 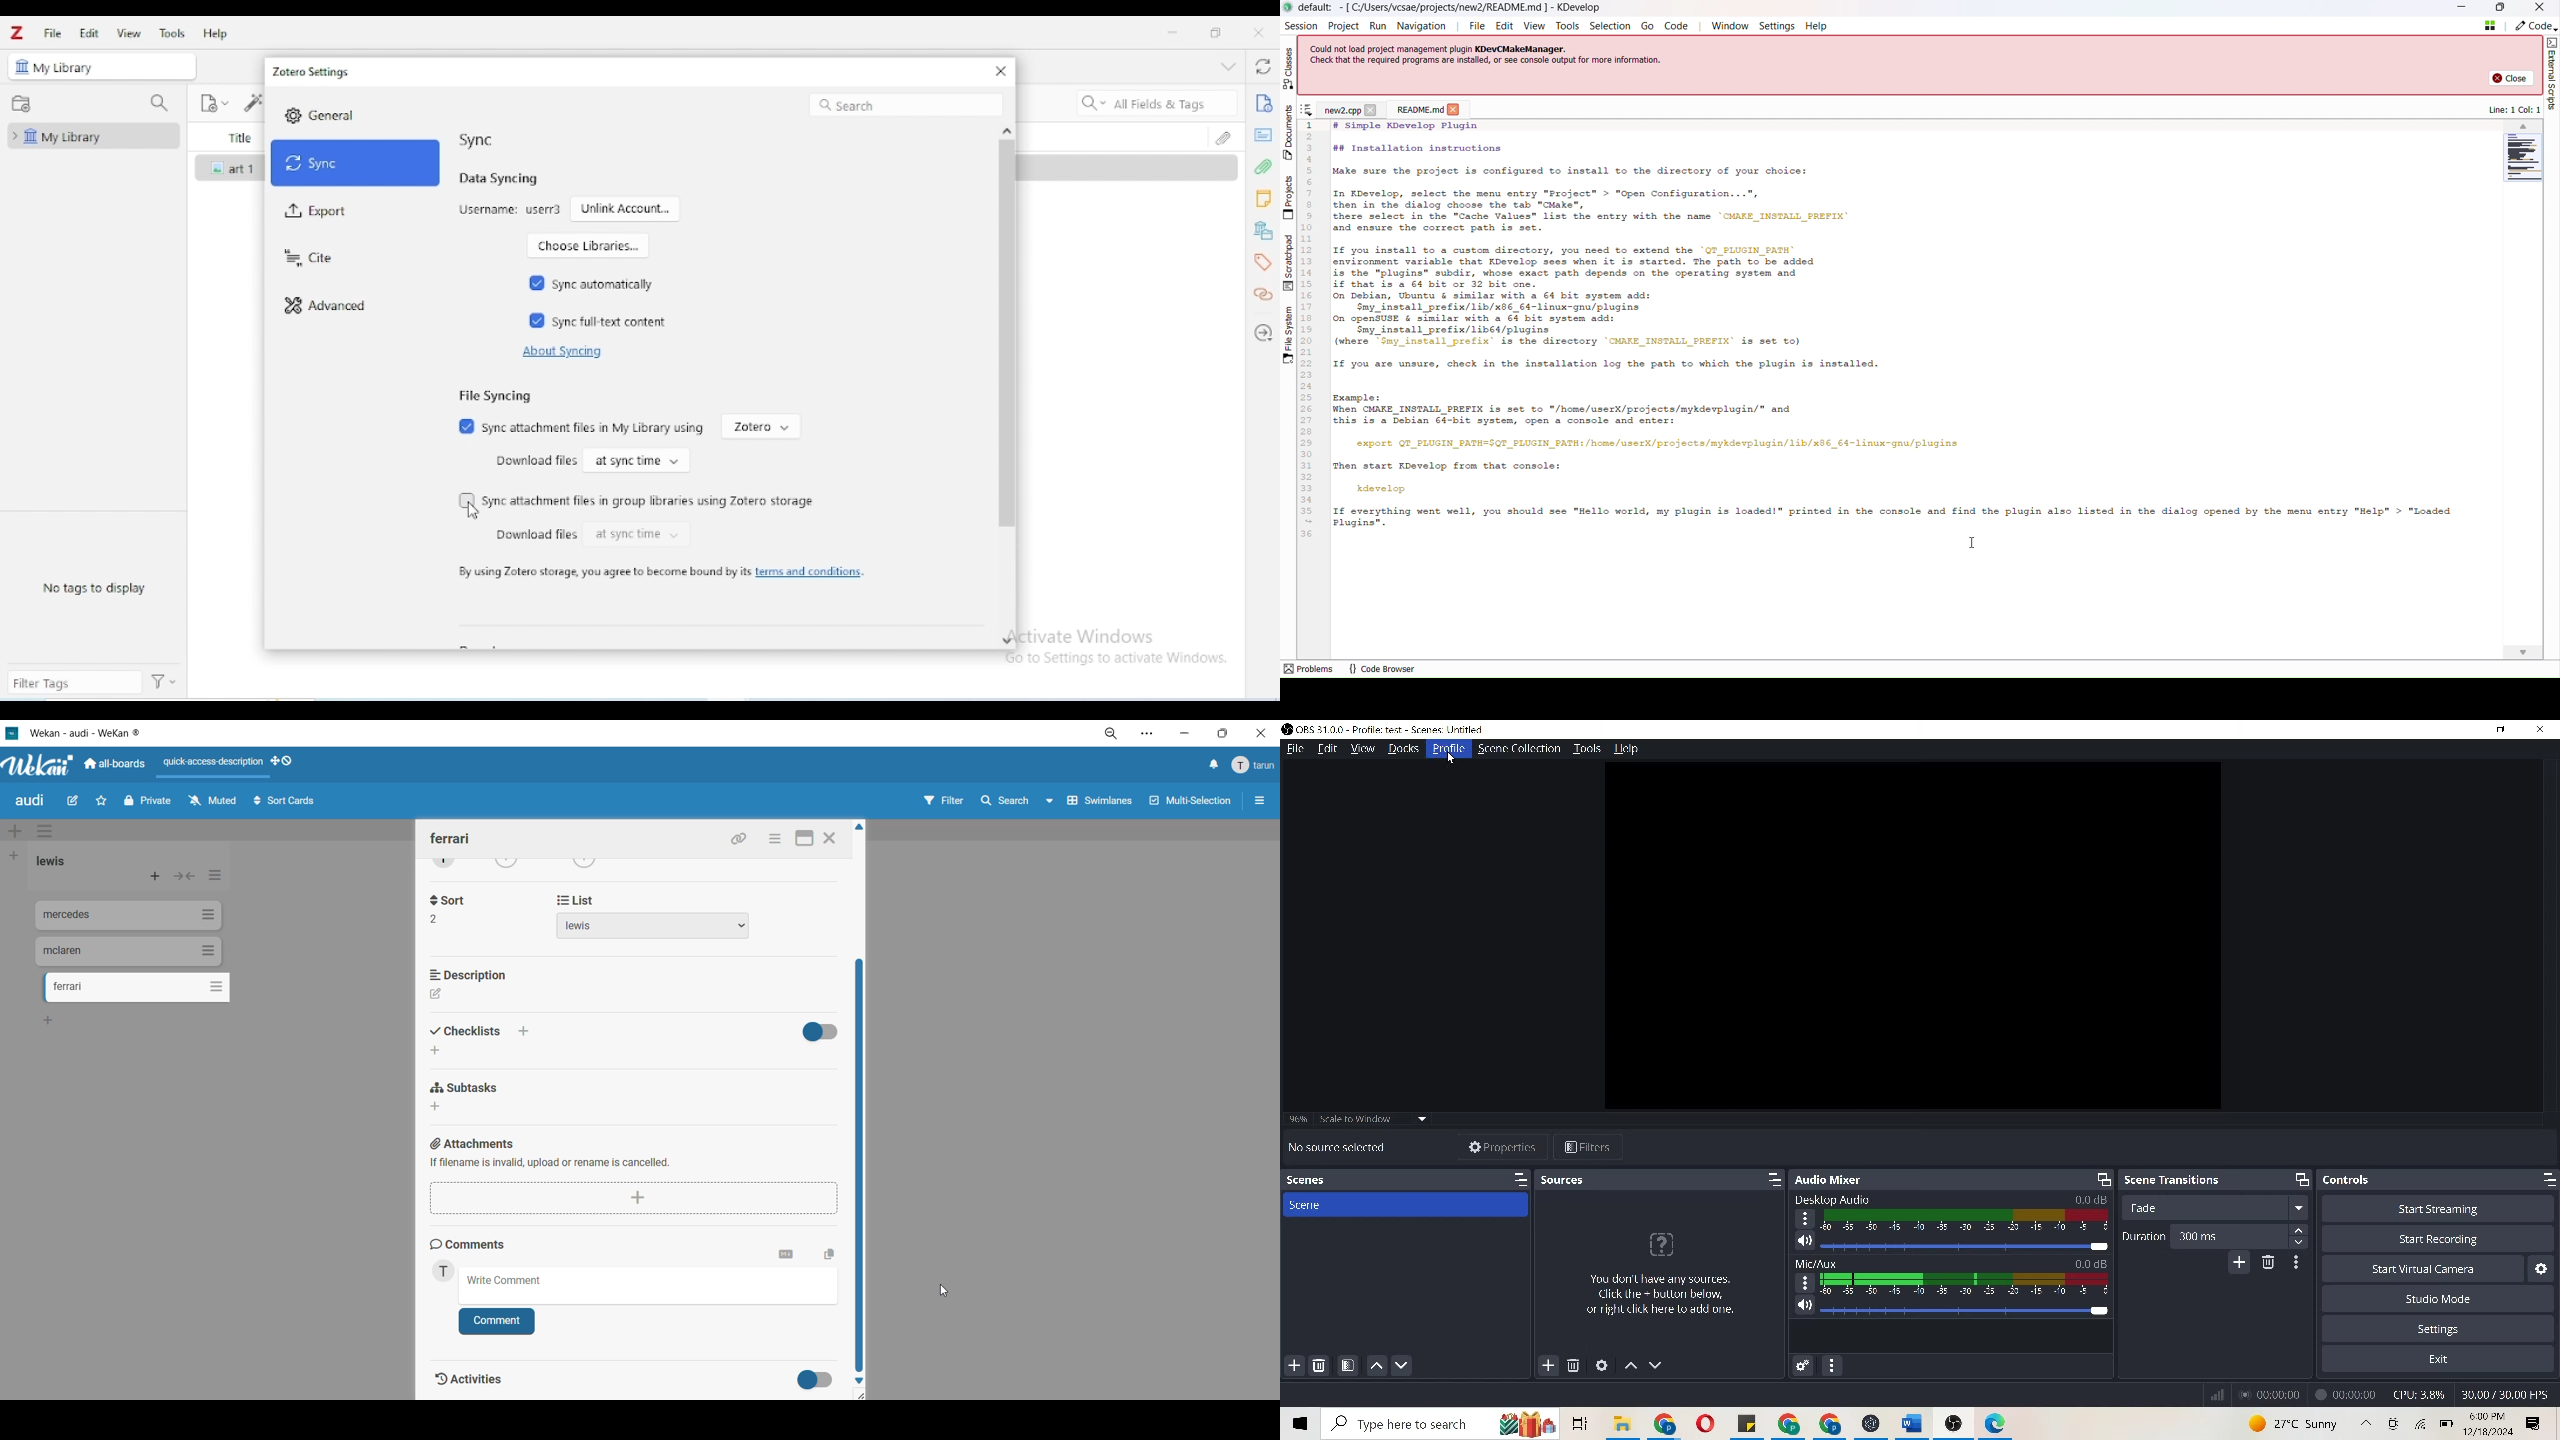 What do you see at coordinates (158, 103) in the screenshot?
I see `filter collections` at bounding box center [158, 103].